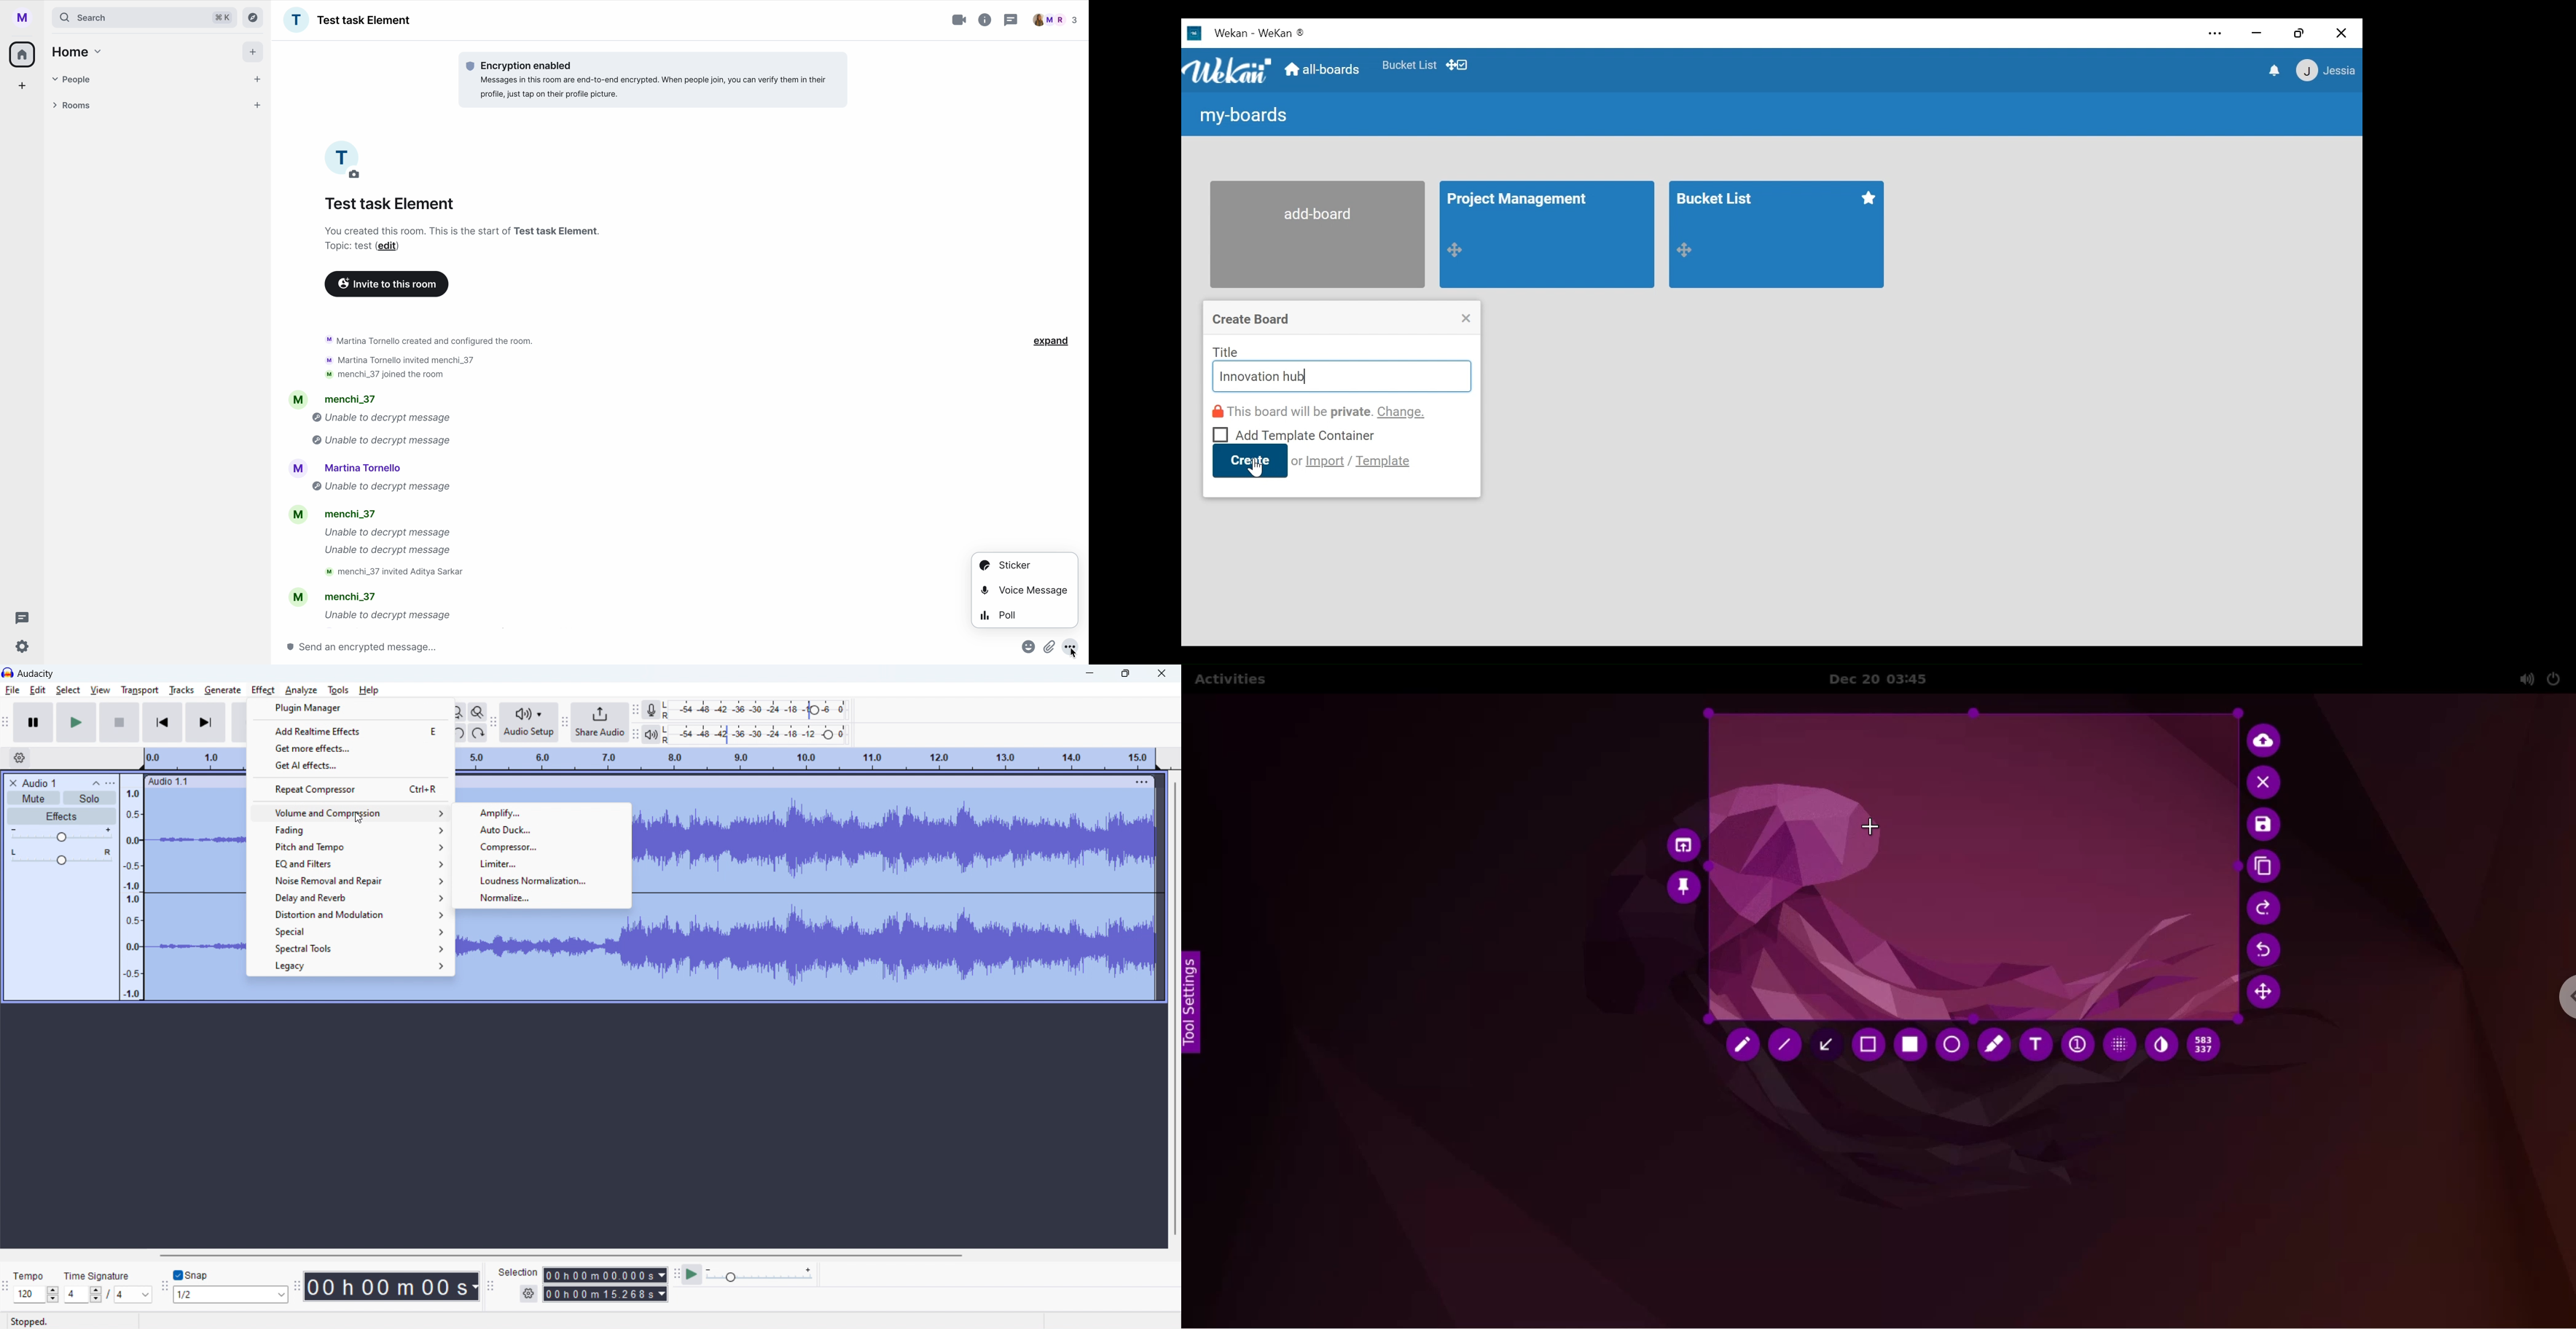 Image resolution: width=2576 pixels, height=1344 pixels. Describe the element at coordinates (1410, 64) in the screenshot. I see `Shortcut to favorites` at that location.